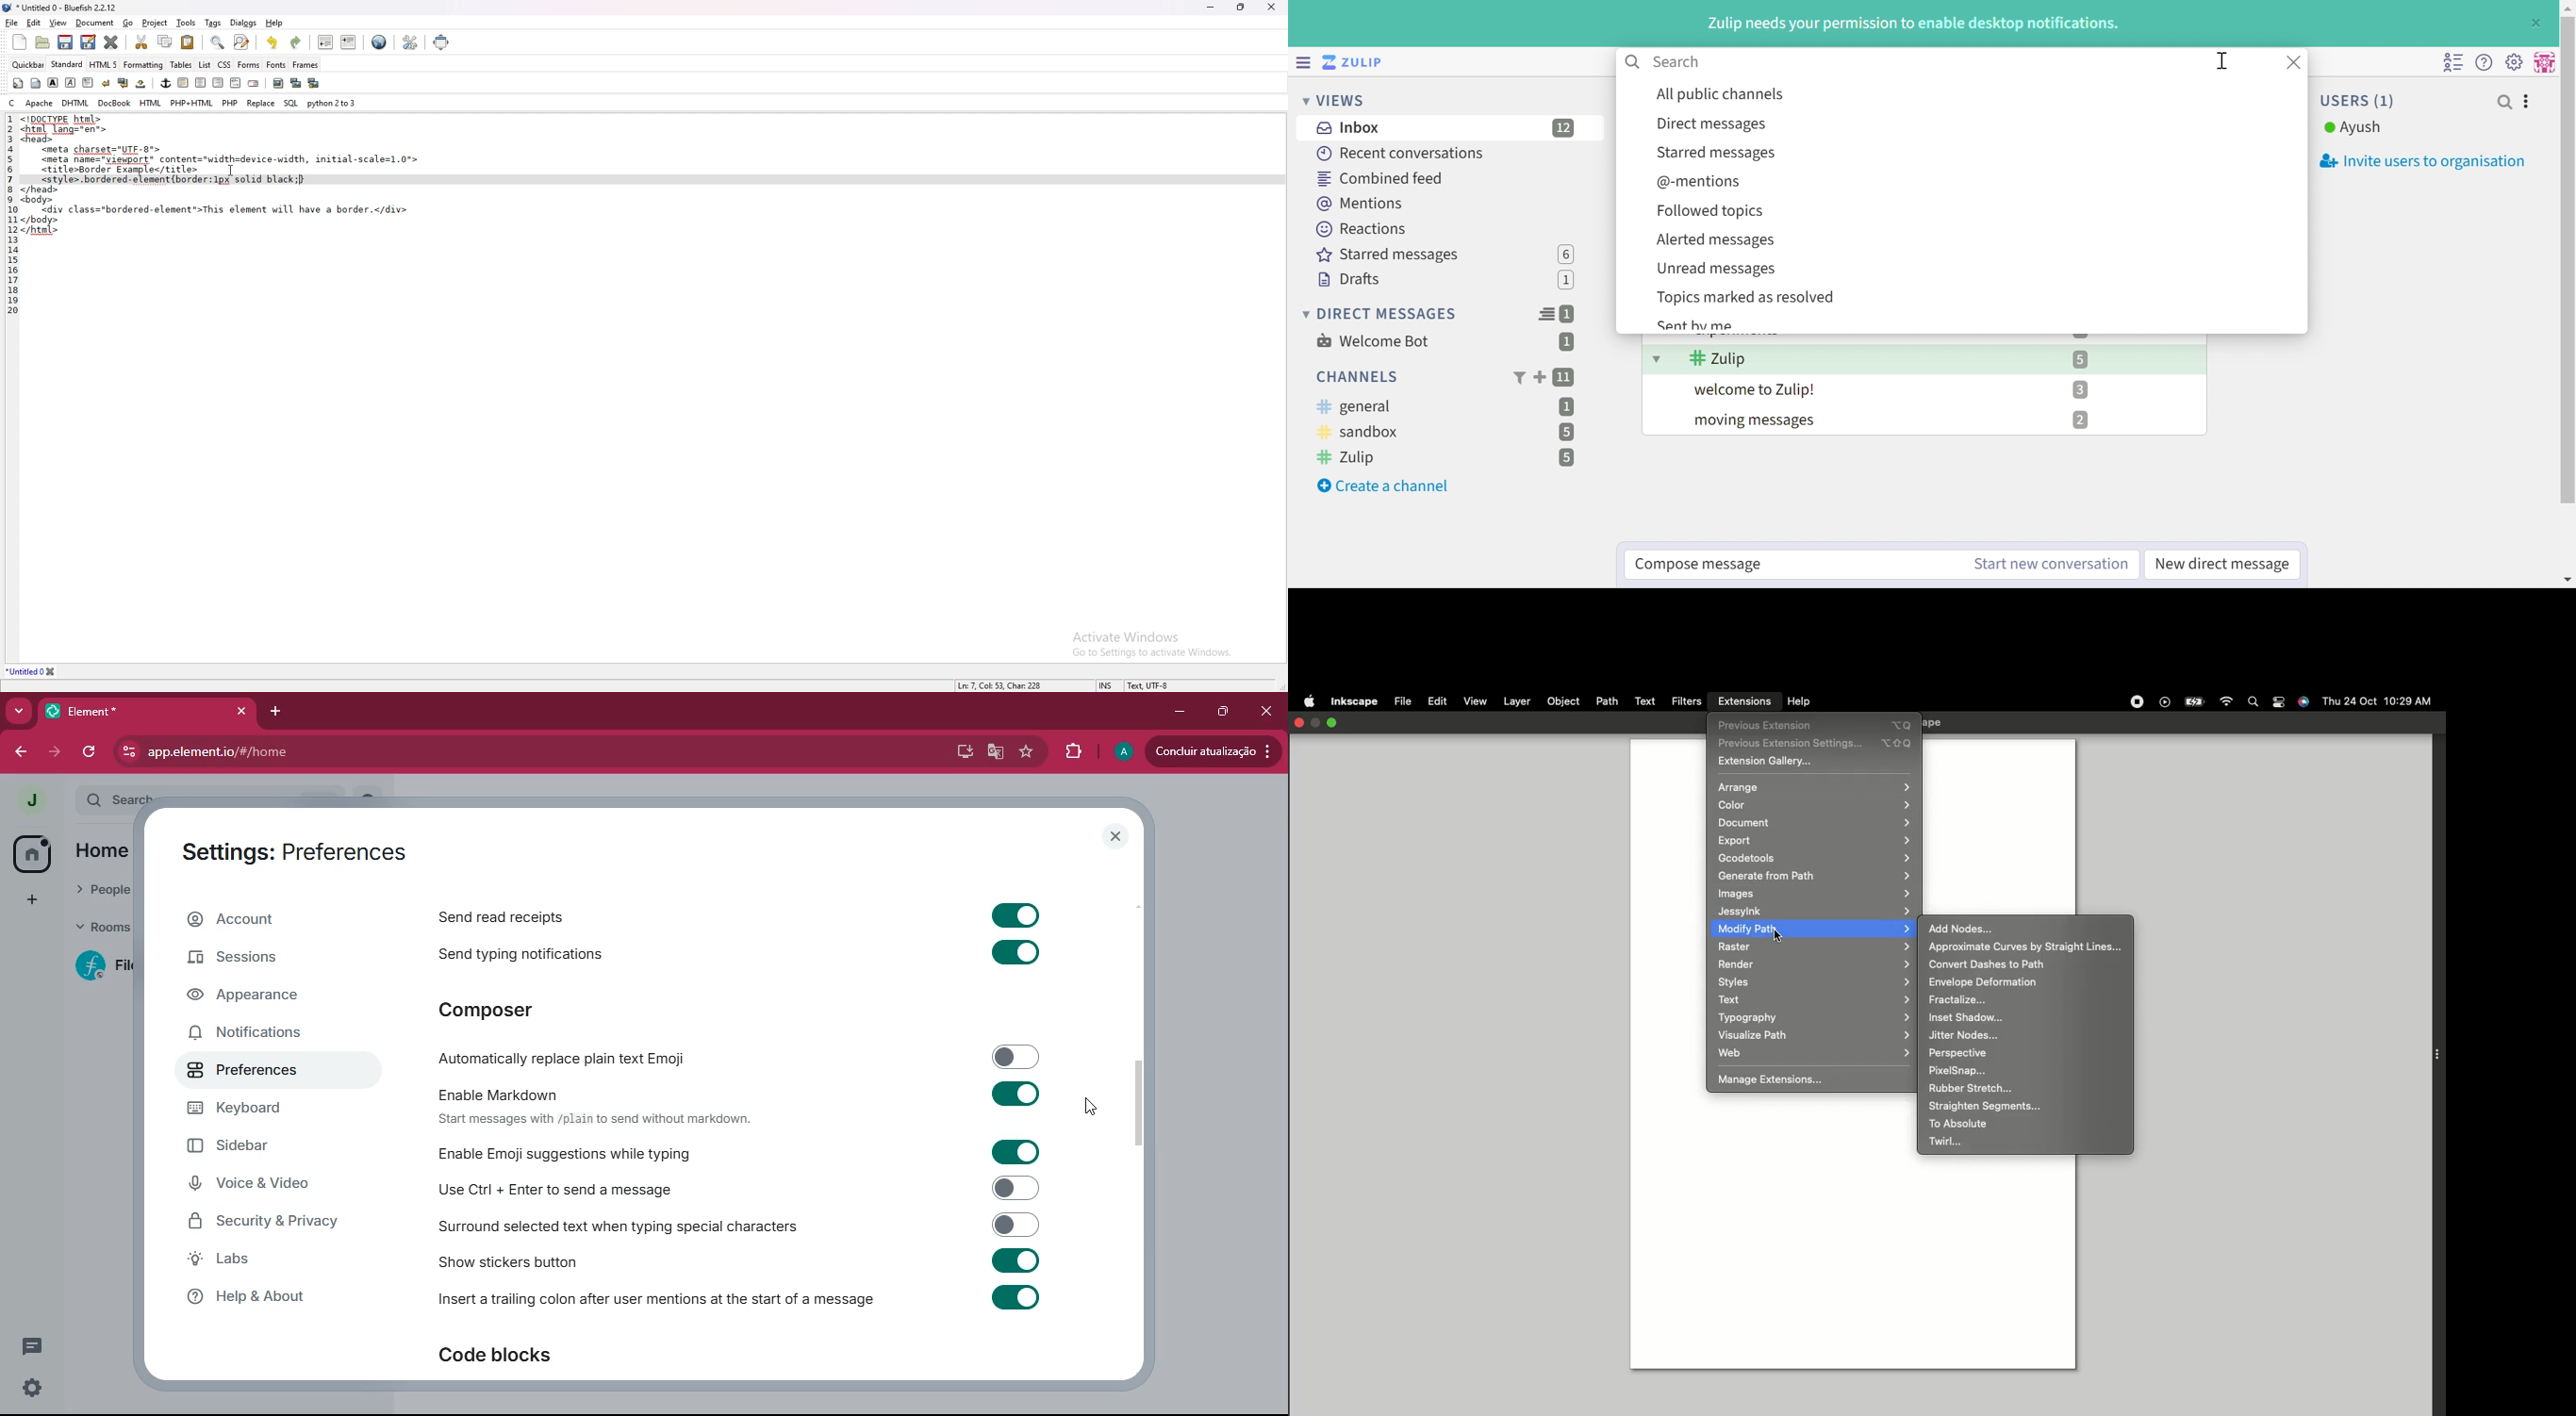 The width and height of the screenshot is (2576, 1428). What do you see at coordinates (104, 64) in the screenshot?
I see `html 5` at bounding box center [104, 64].